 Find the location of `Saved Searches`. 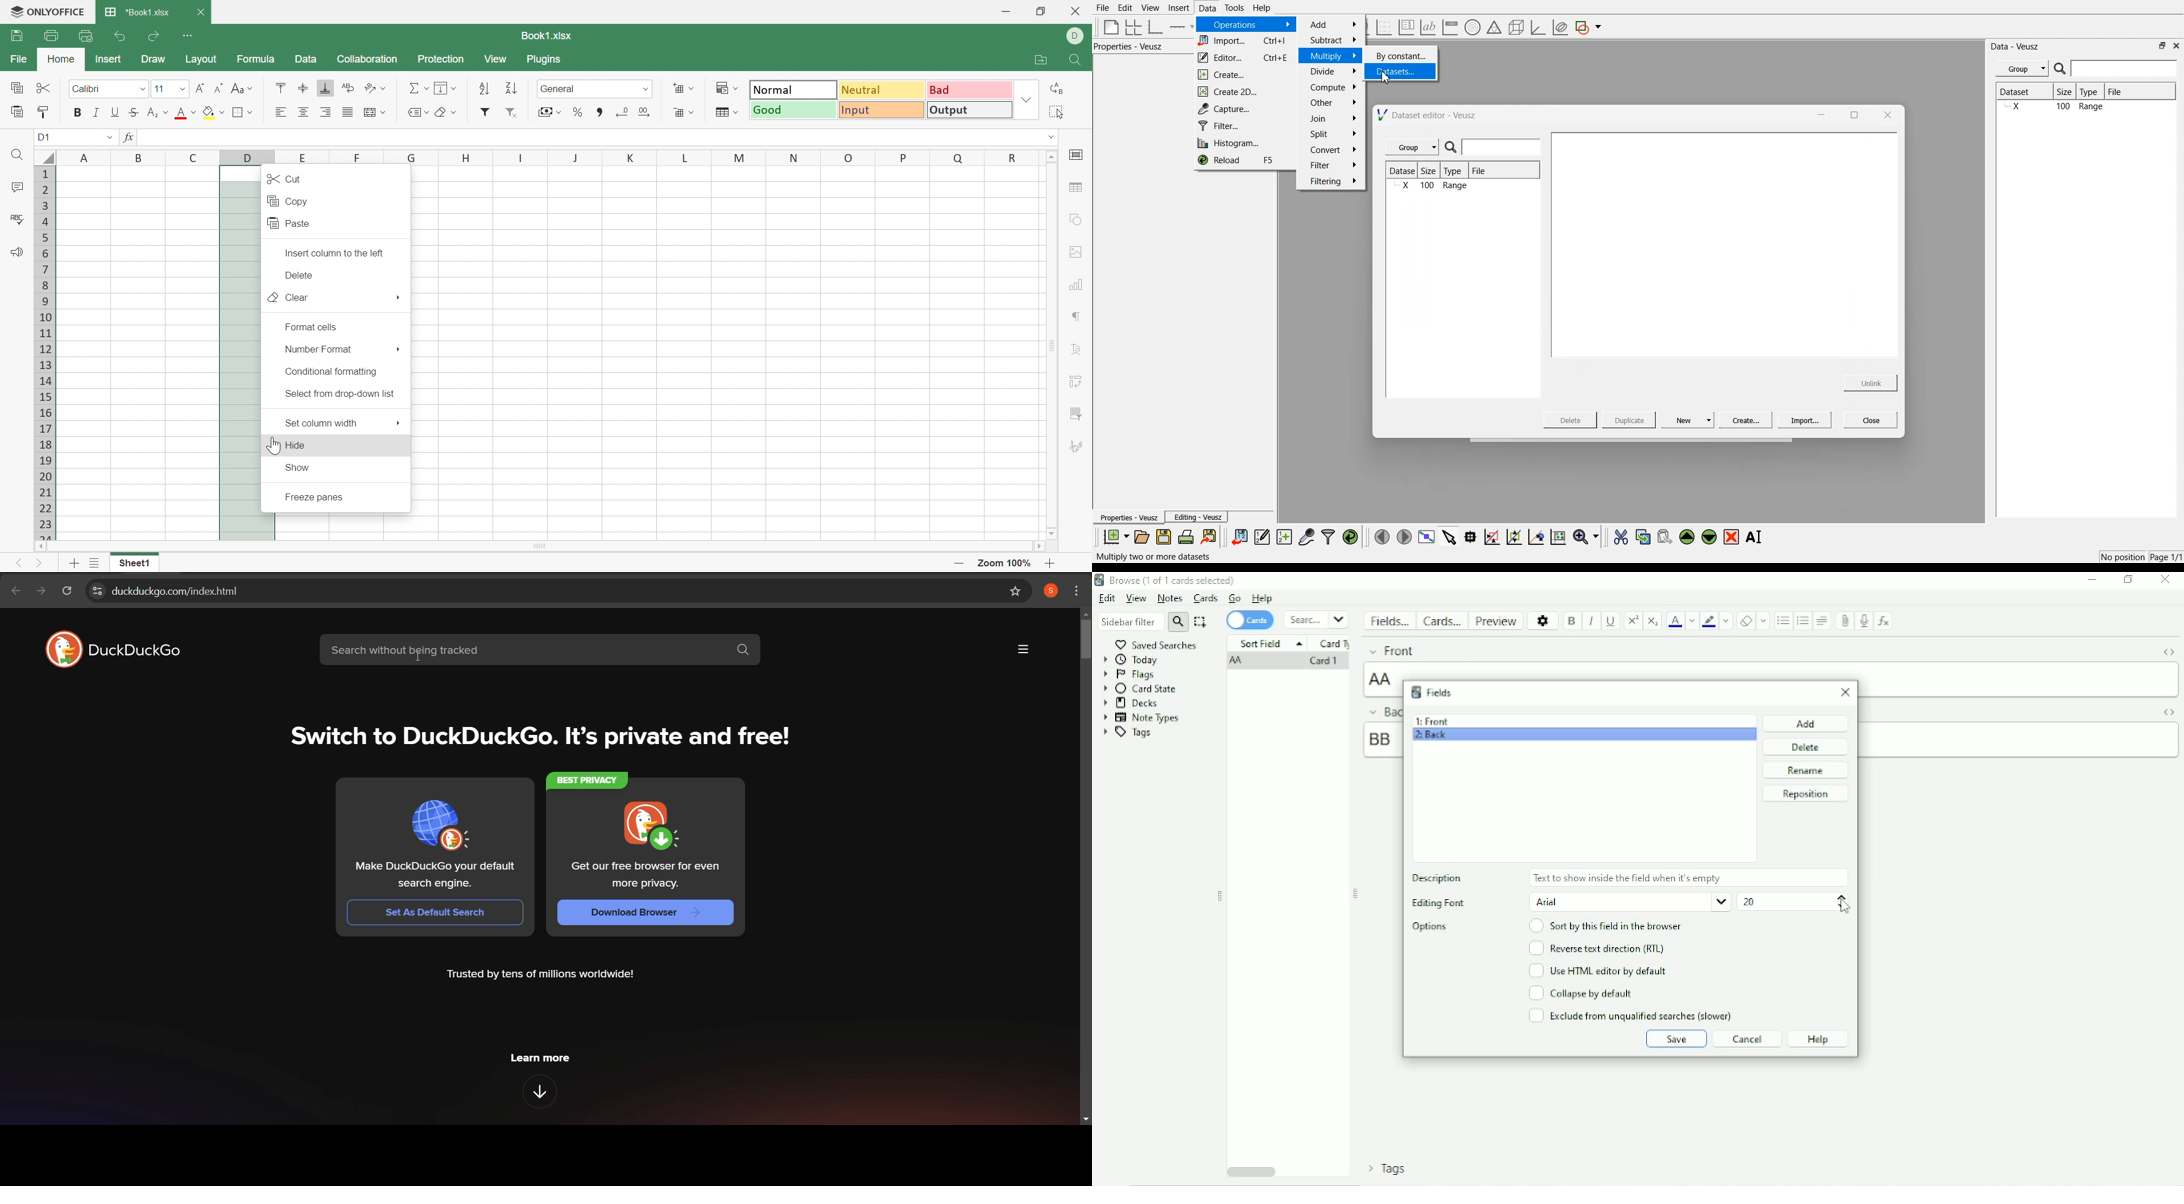

Saved Searches is located at coordinates (1158, 644).